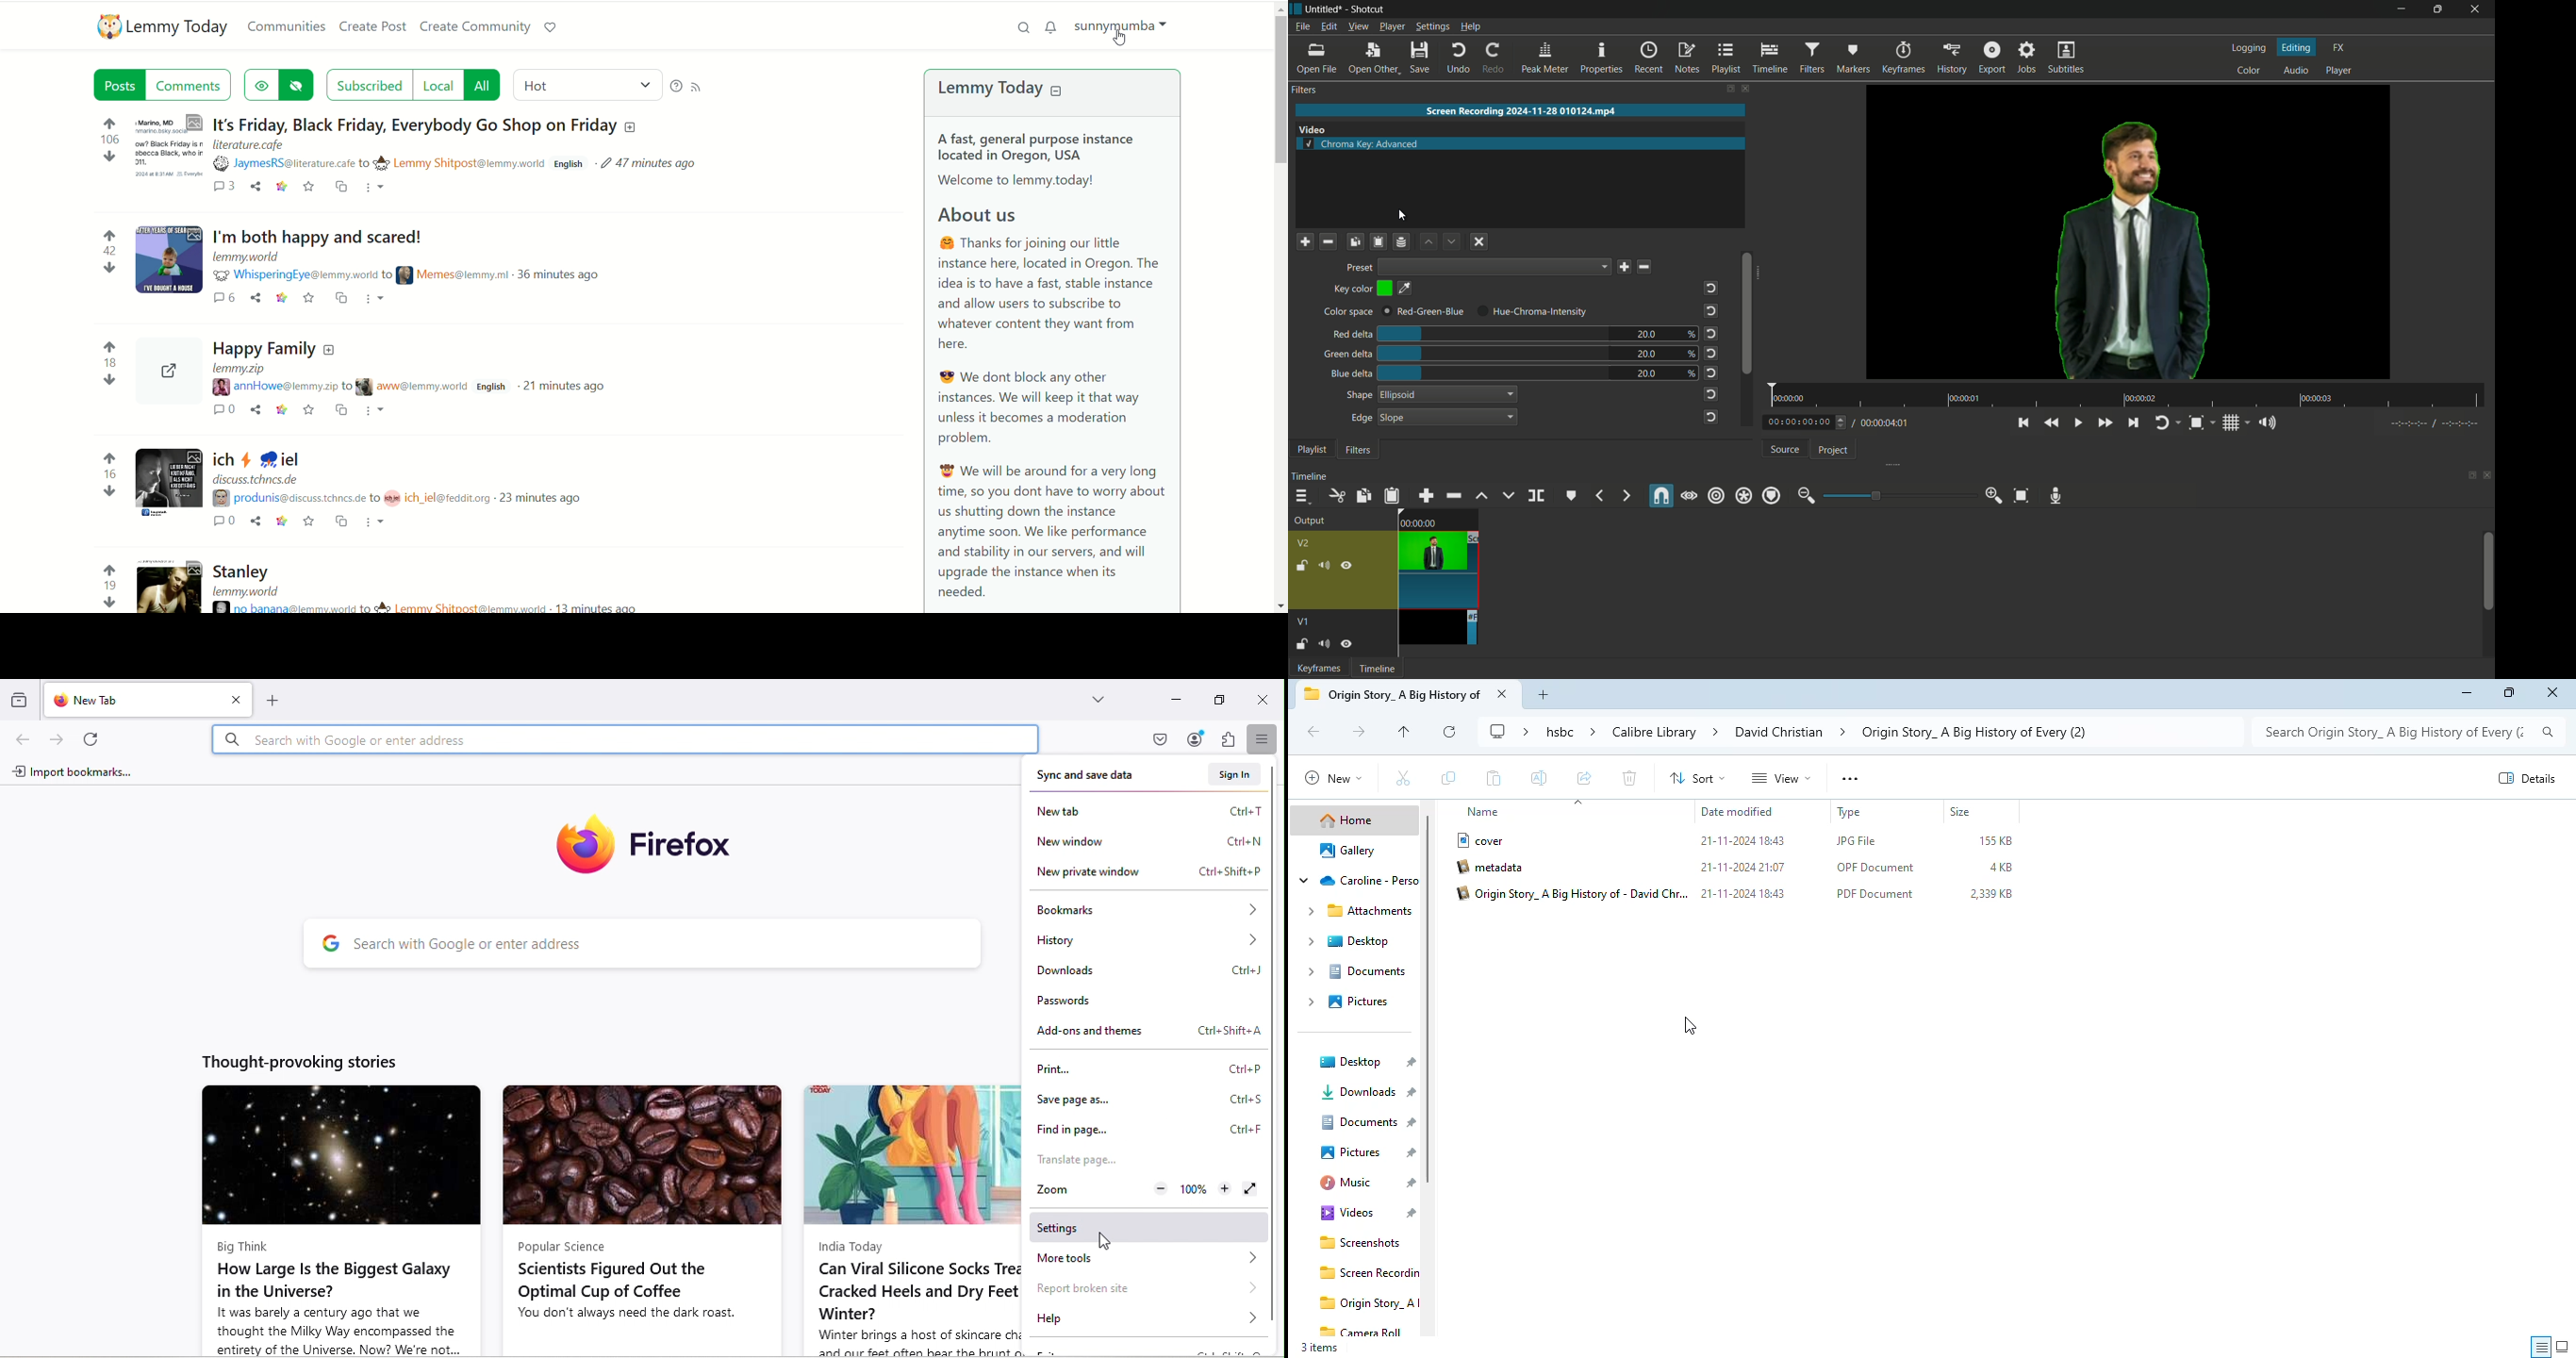 Image resolution: width=2576 pixels, height=1372 pixels. What do you see at coordinates (1091, 1161) in the screenshot?
I see `Translate page` at bounding box center [1091, 1161].